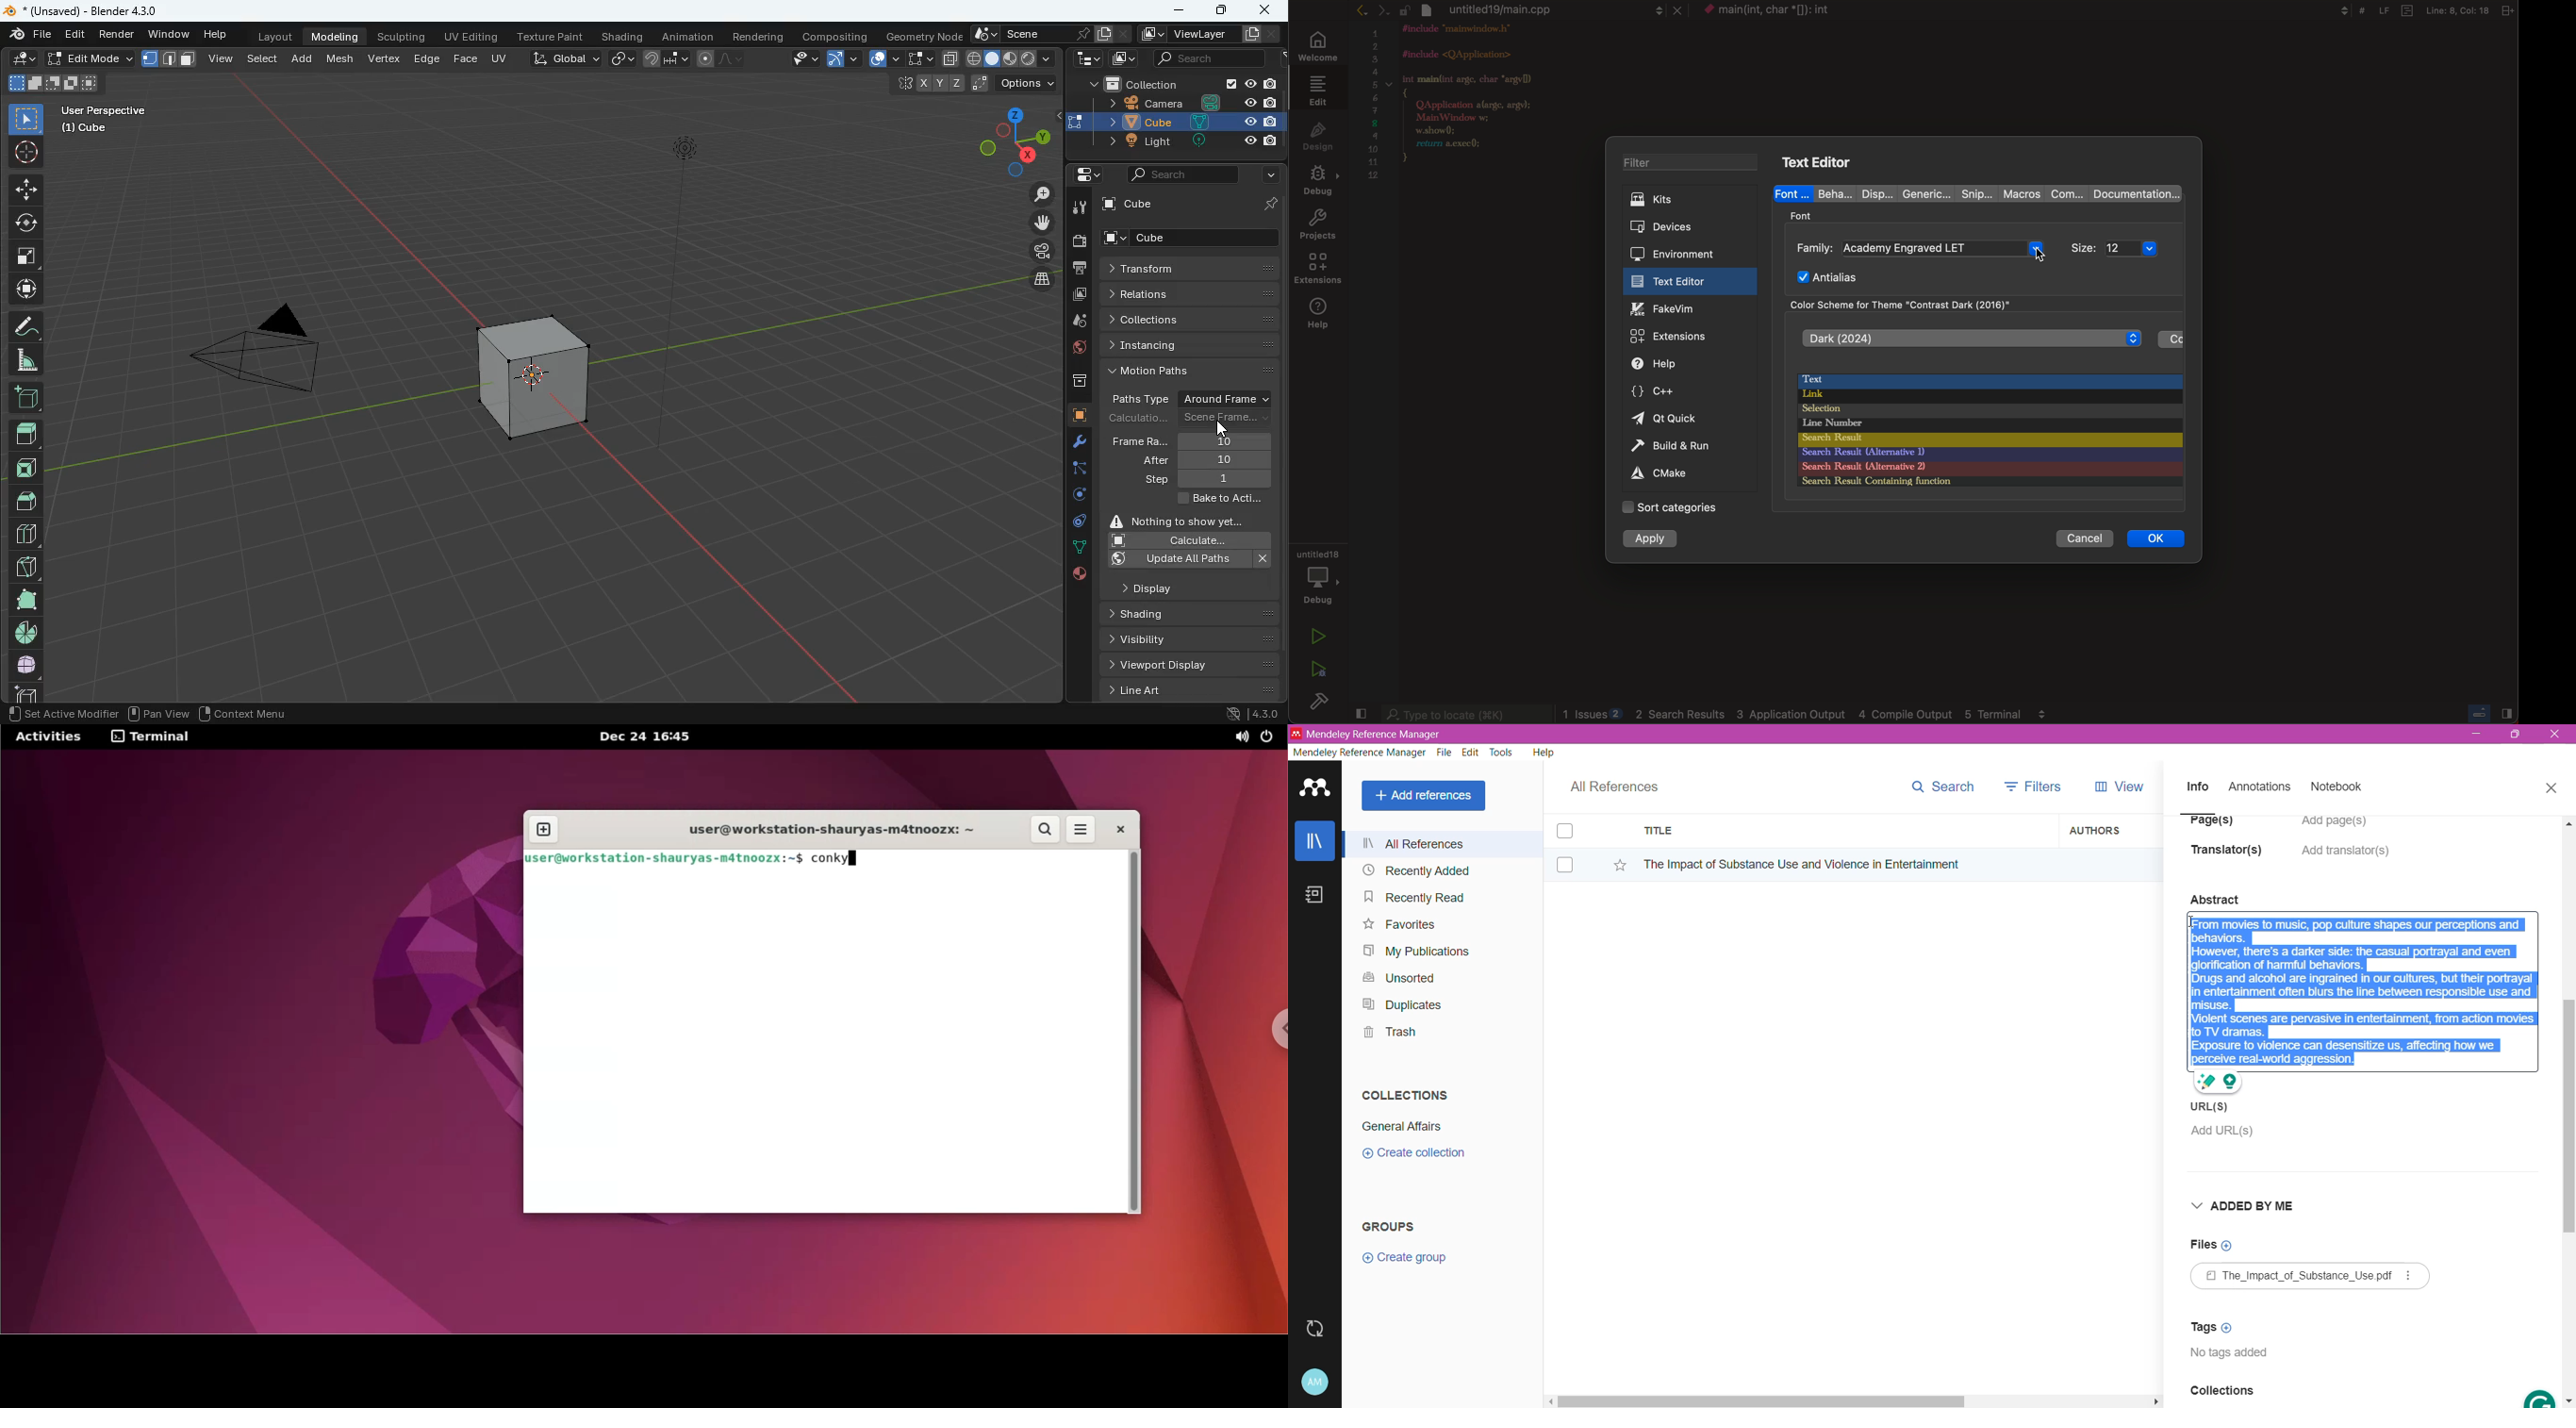 This screenshot has width=2576, height=1428. Describe the element at coordinates (170, 59) in the screenshot. I see `perks` at that location.